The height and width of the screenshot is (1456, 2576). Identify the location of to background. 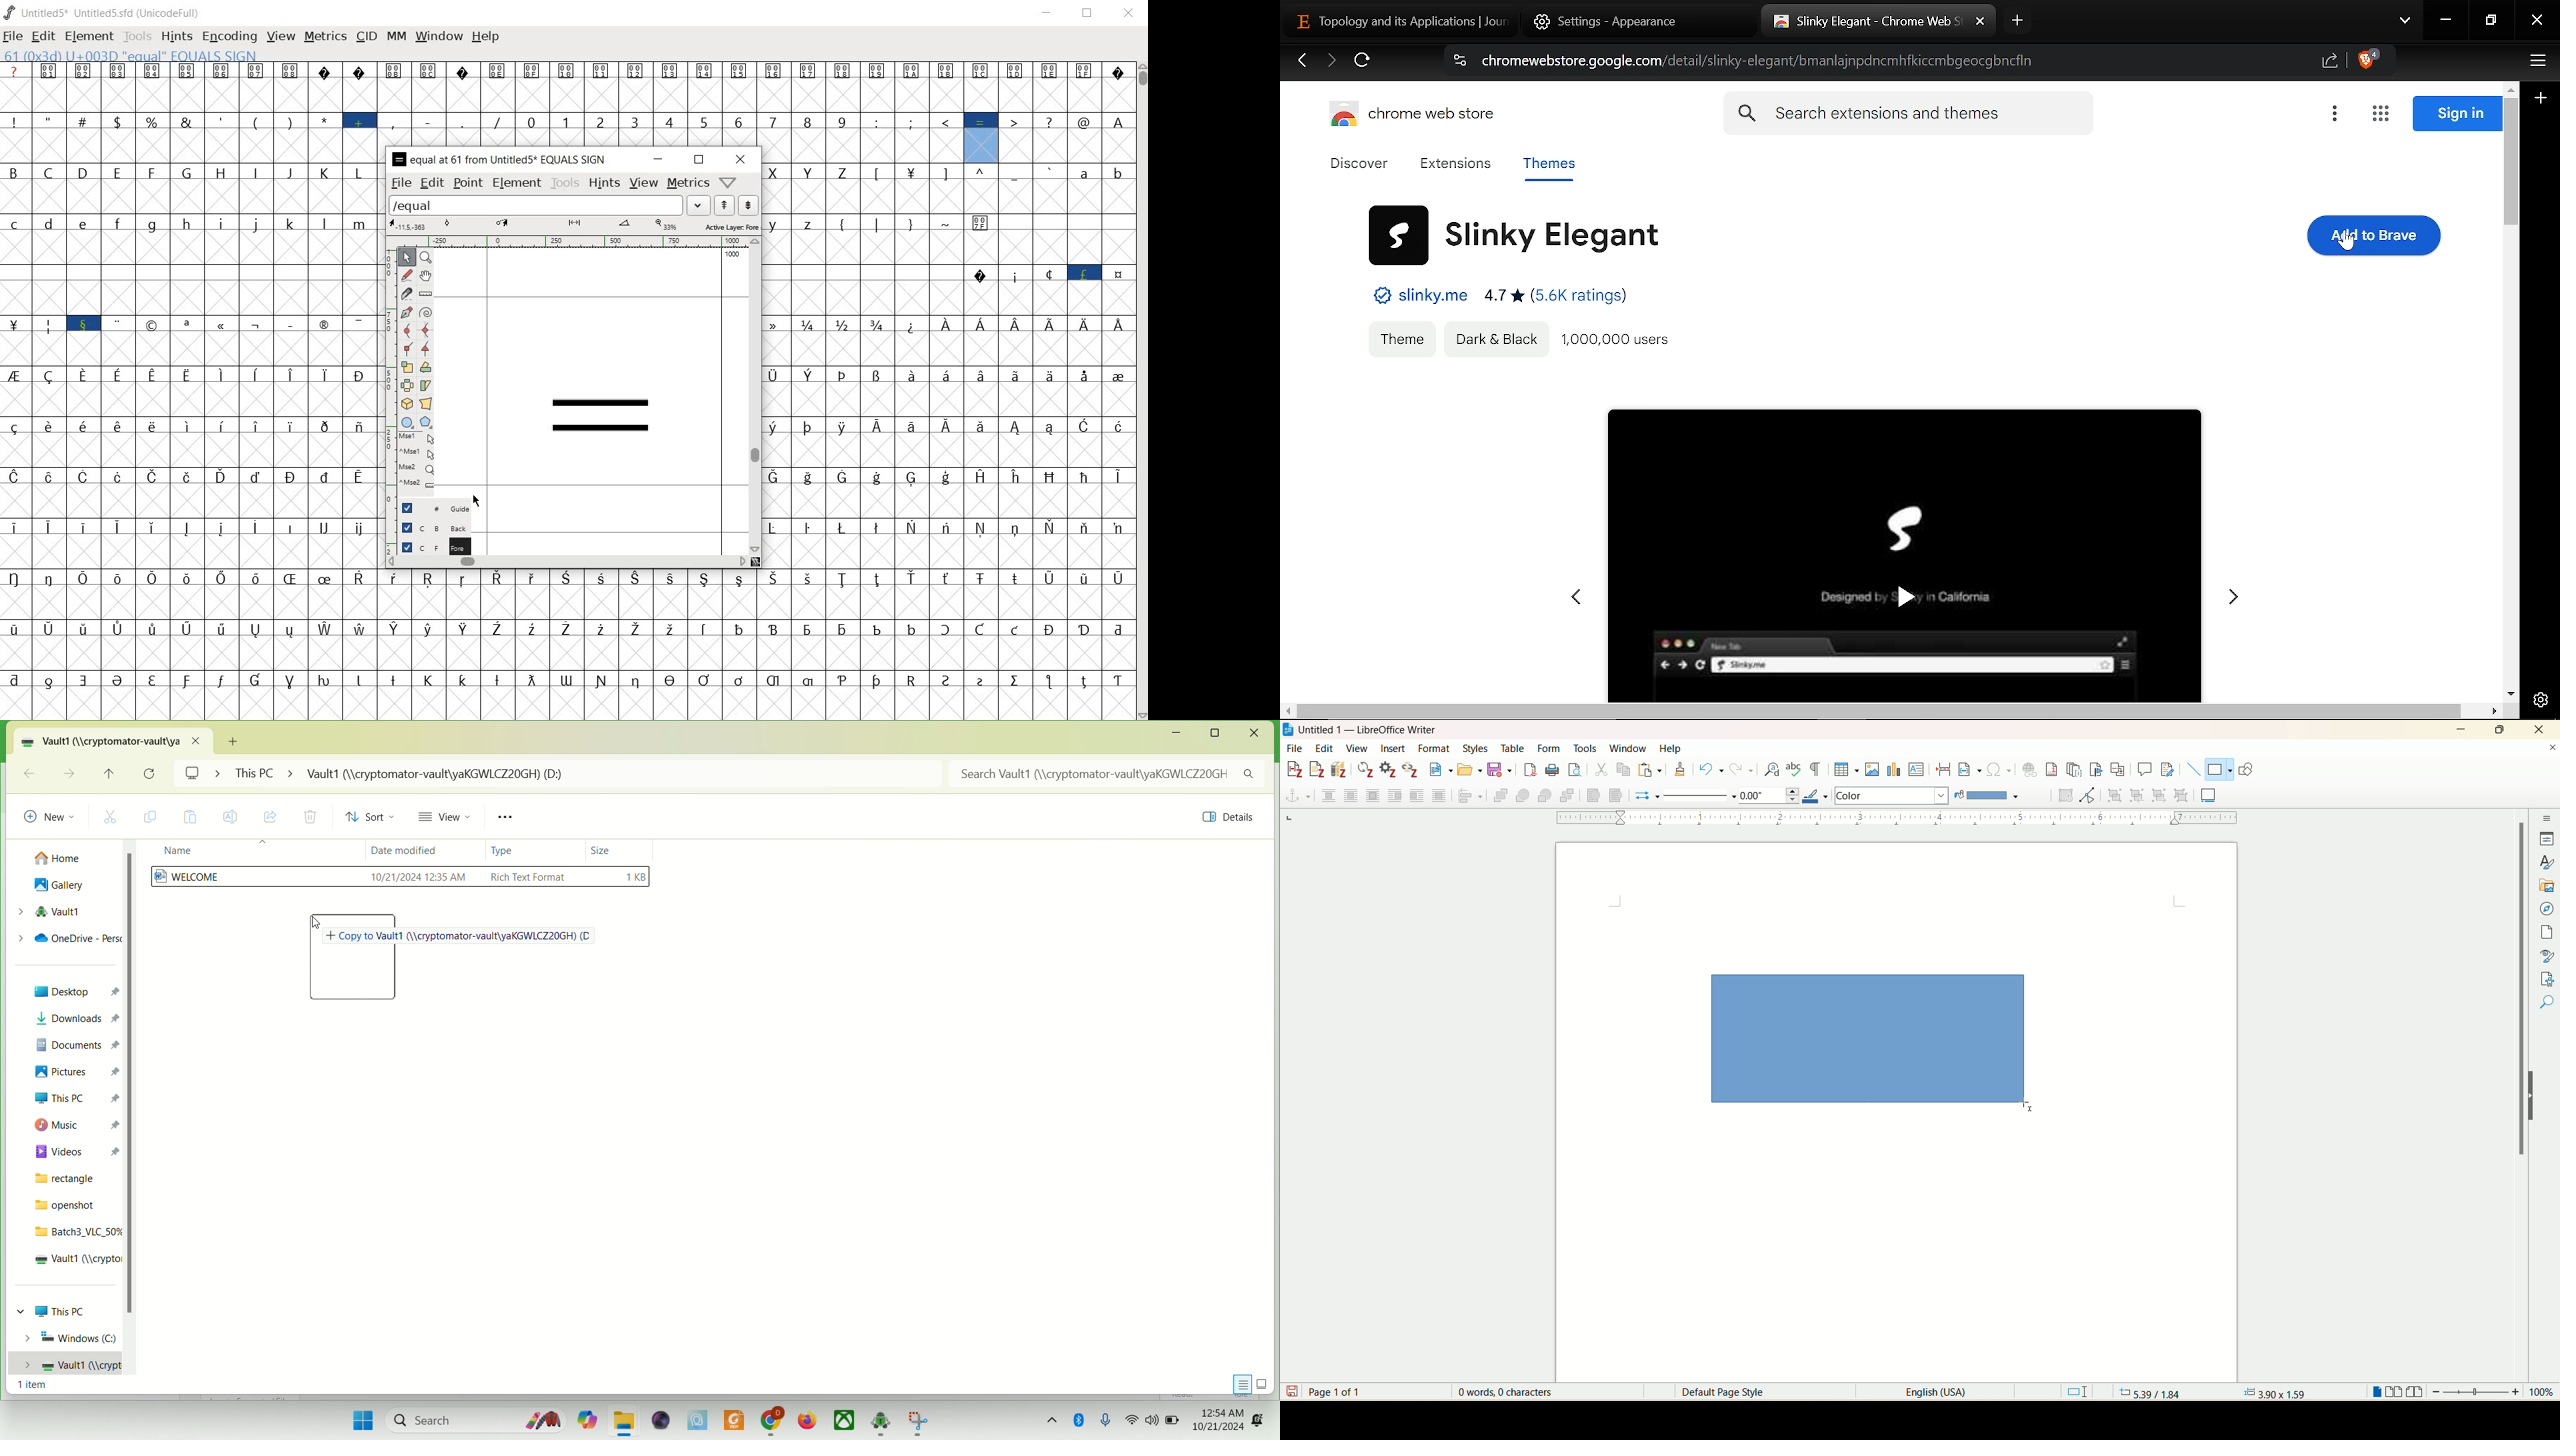
(1615, 796).